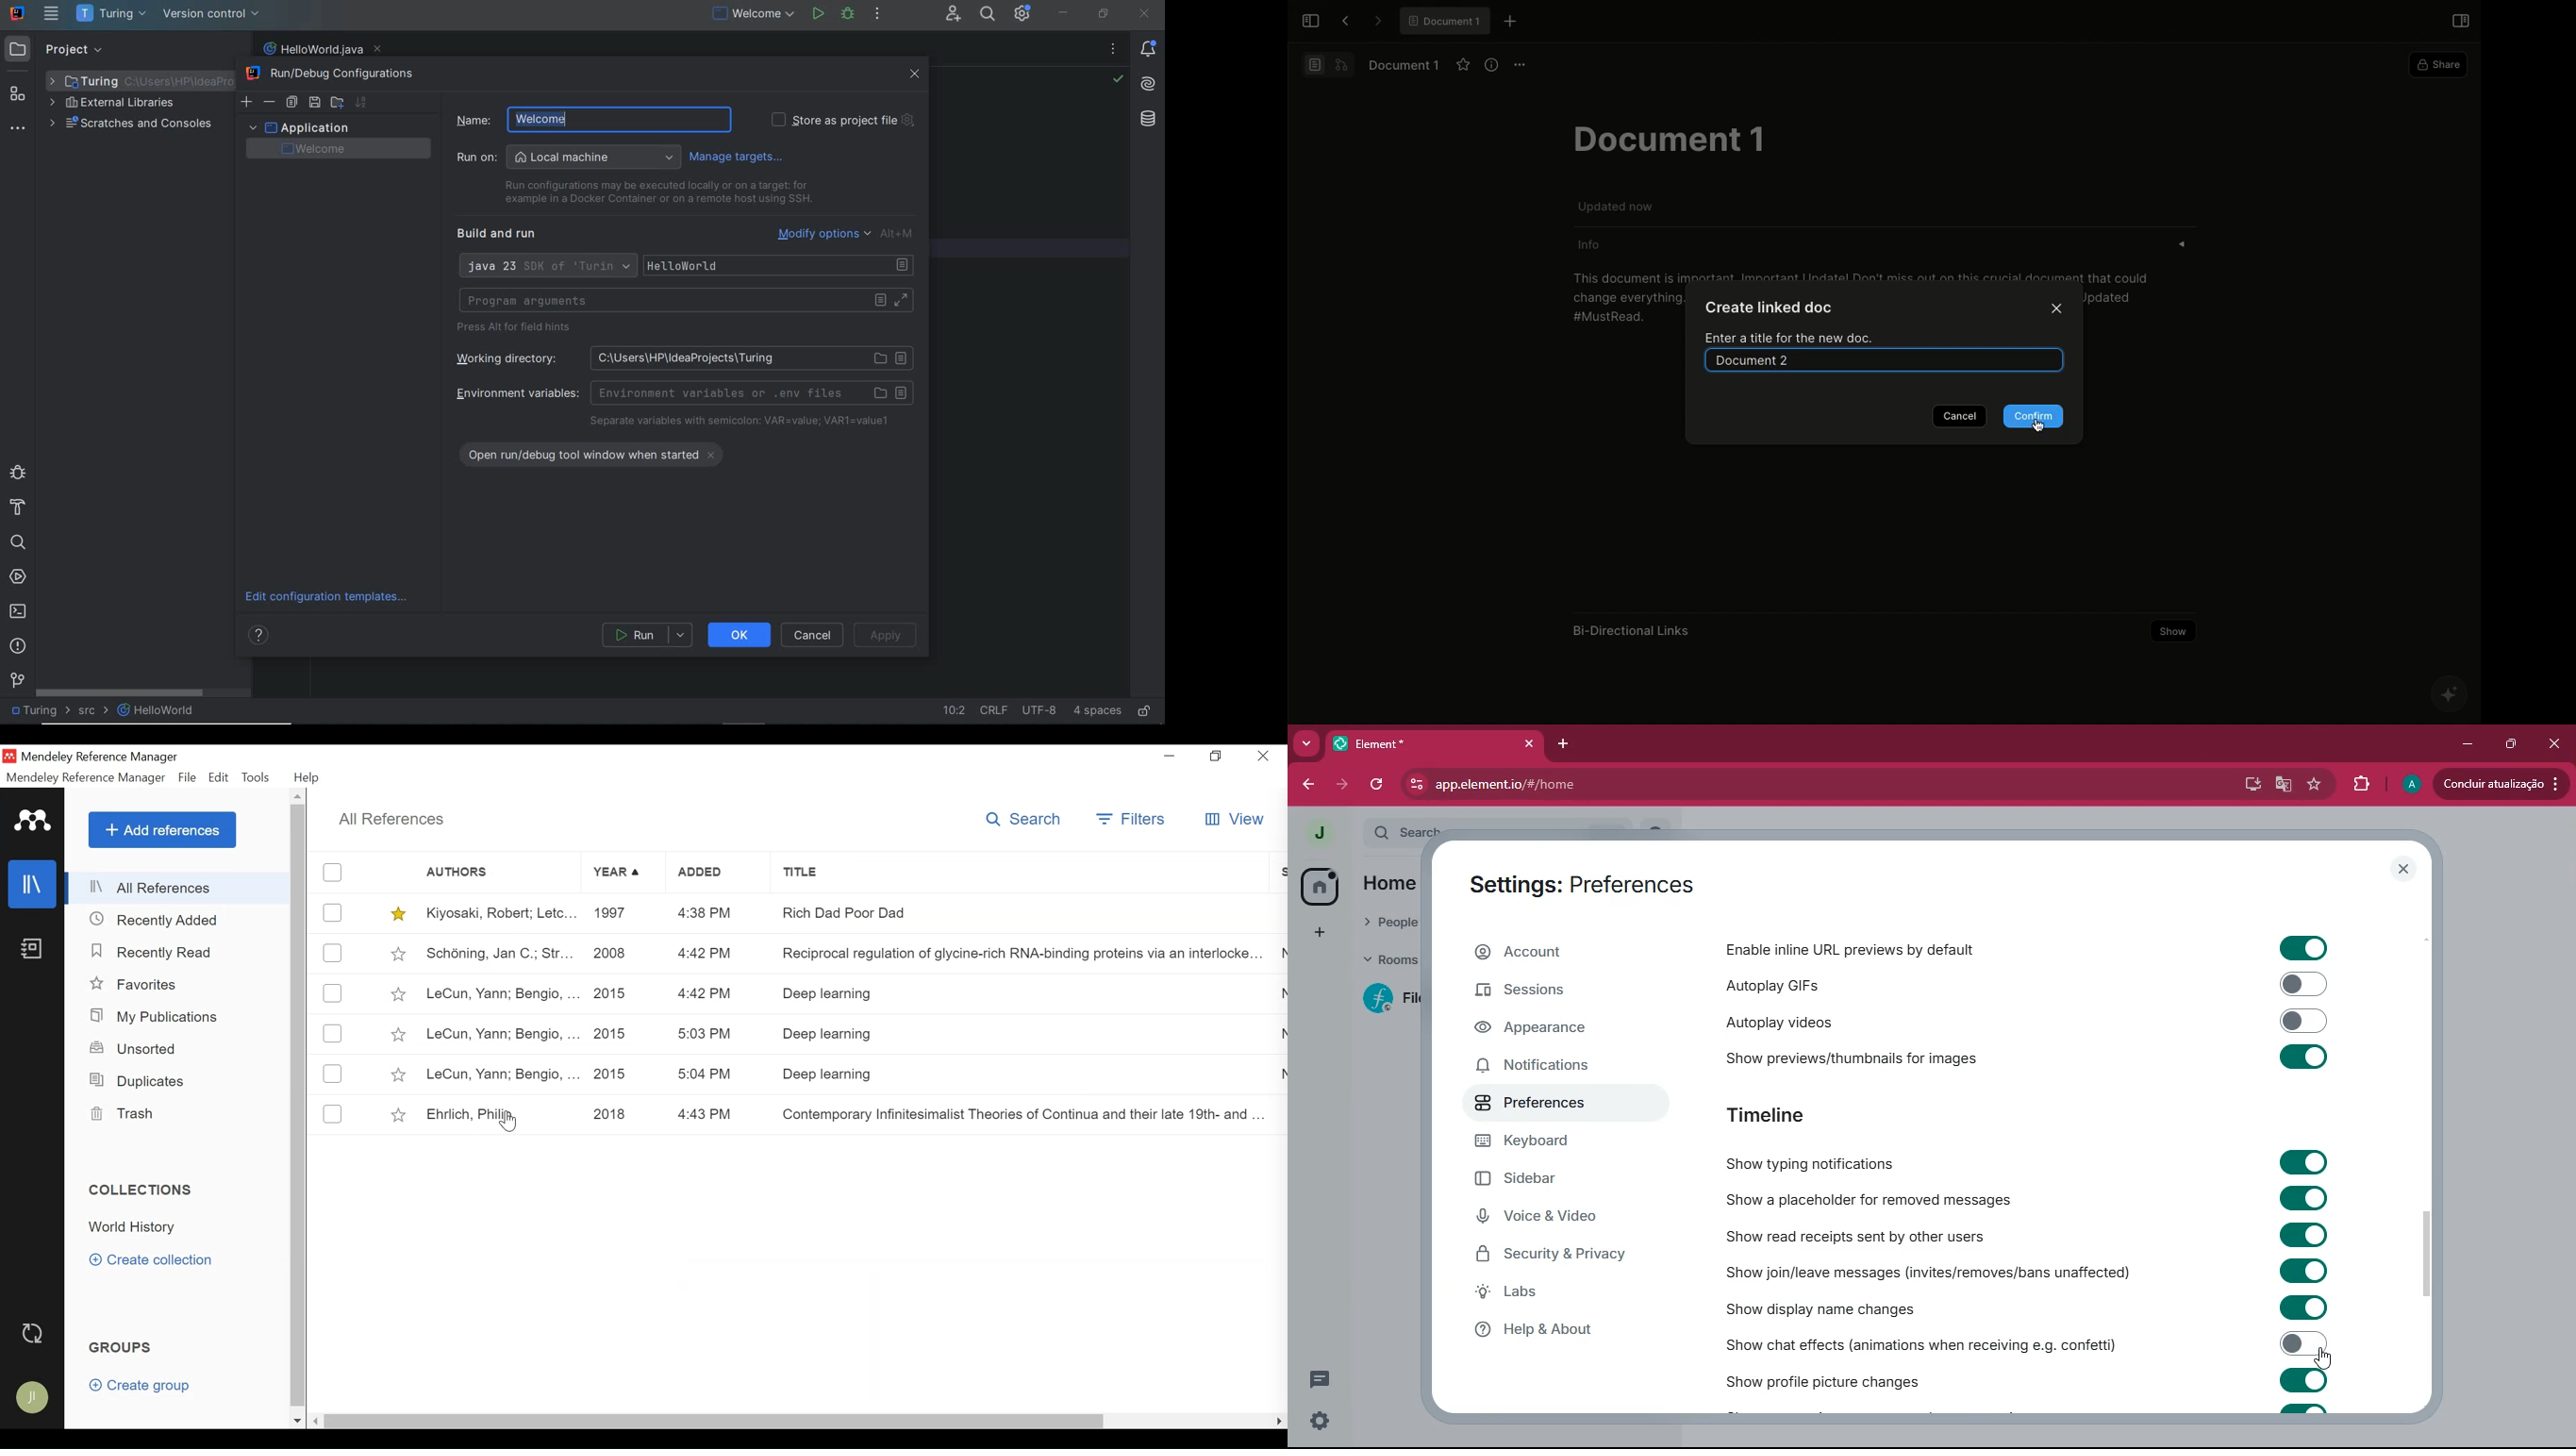  I want to click on (un)select, so click(333, 1074).